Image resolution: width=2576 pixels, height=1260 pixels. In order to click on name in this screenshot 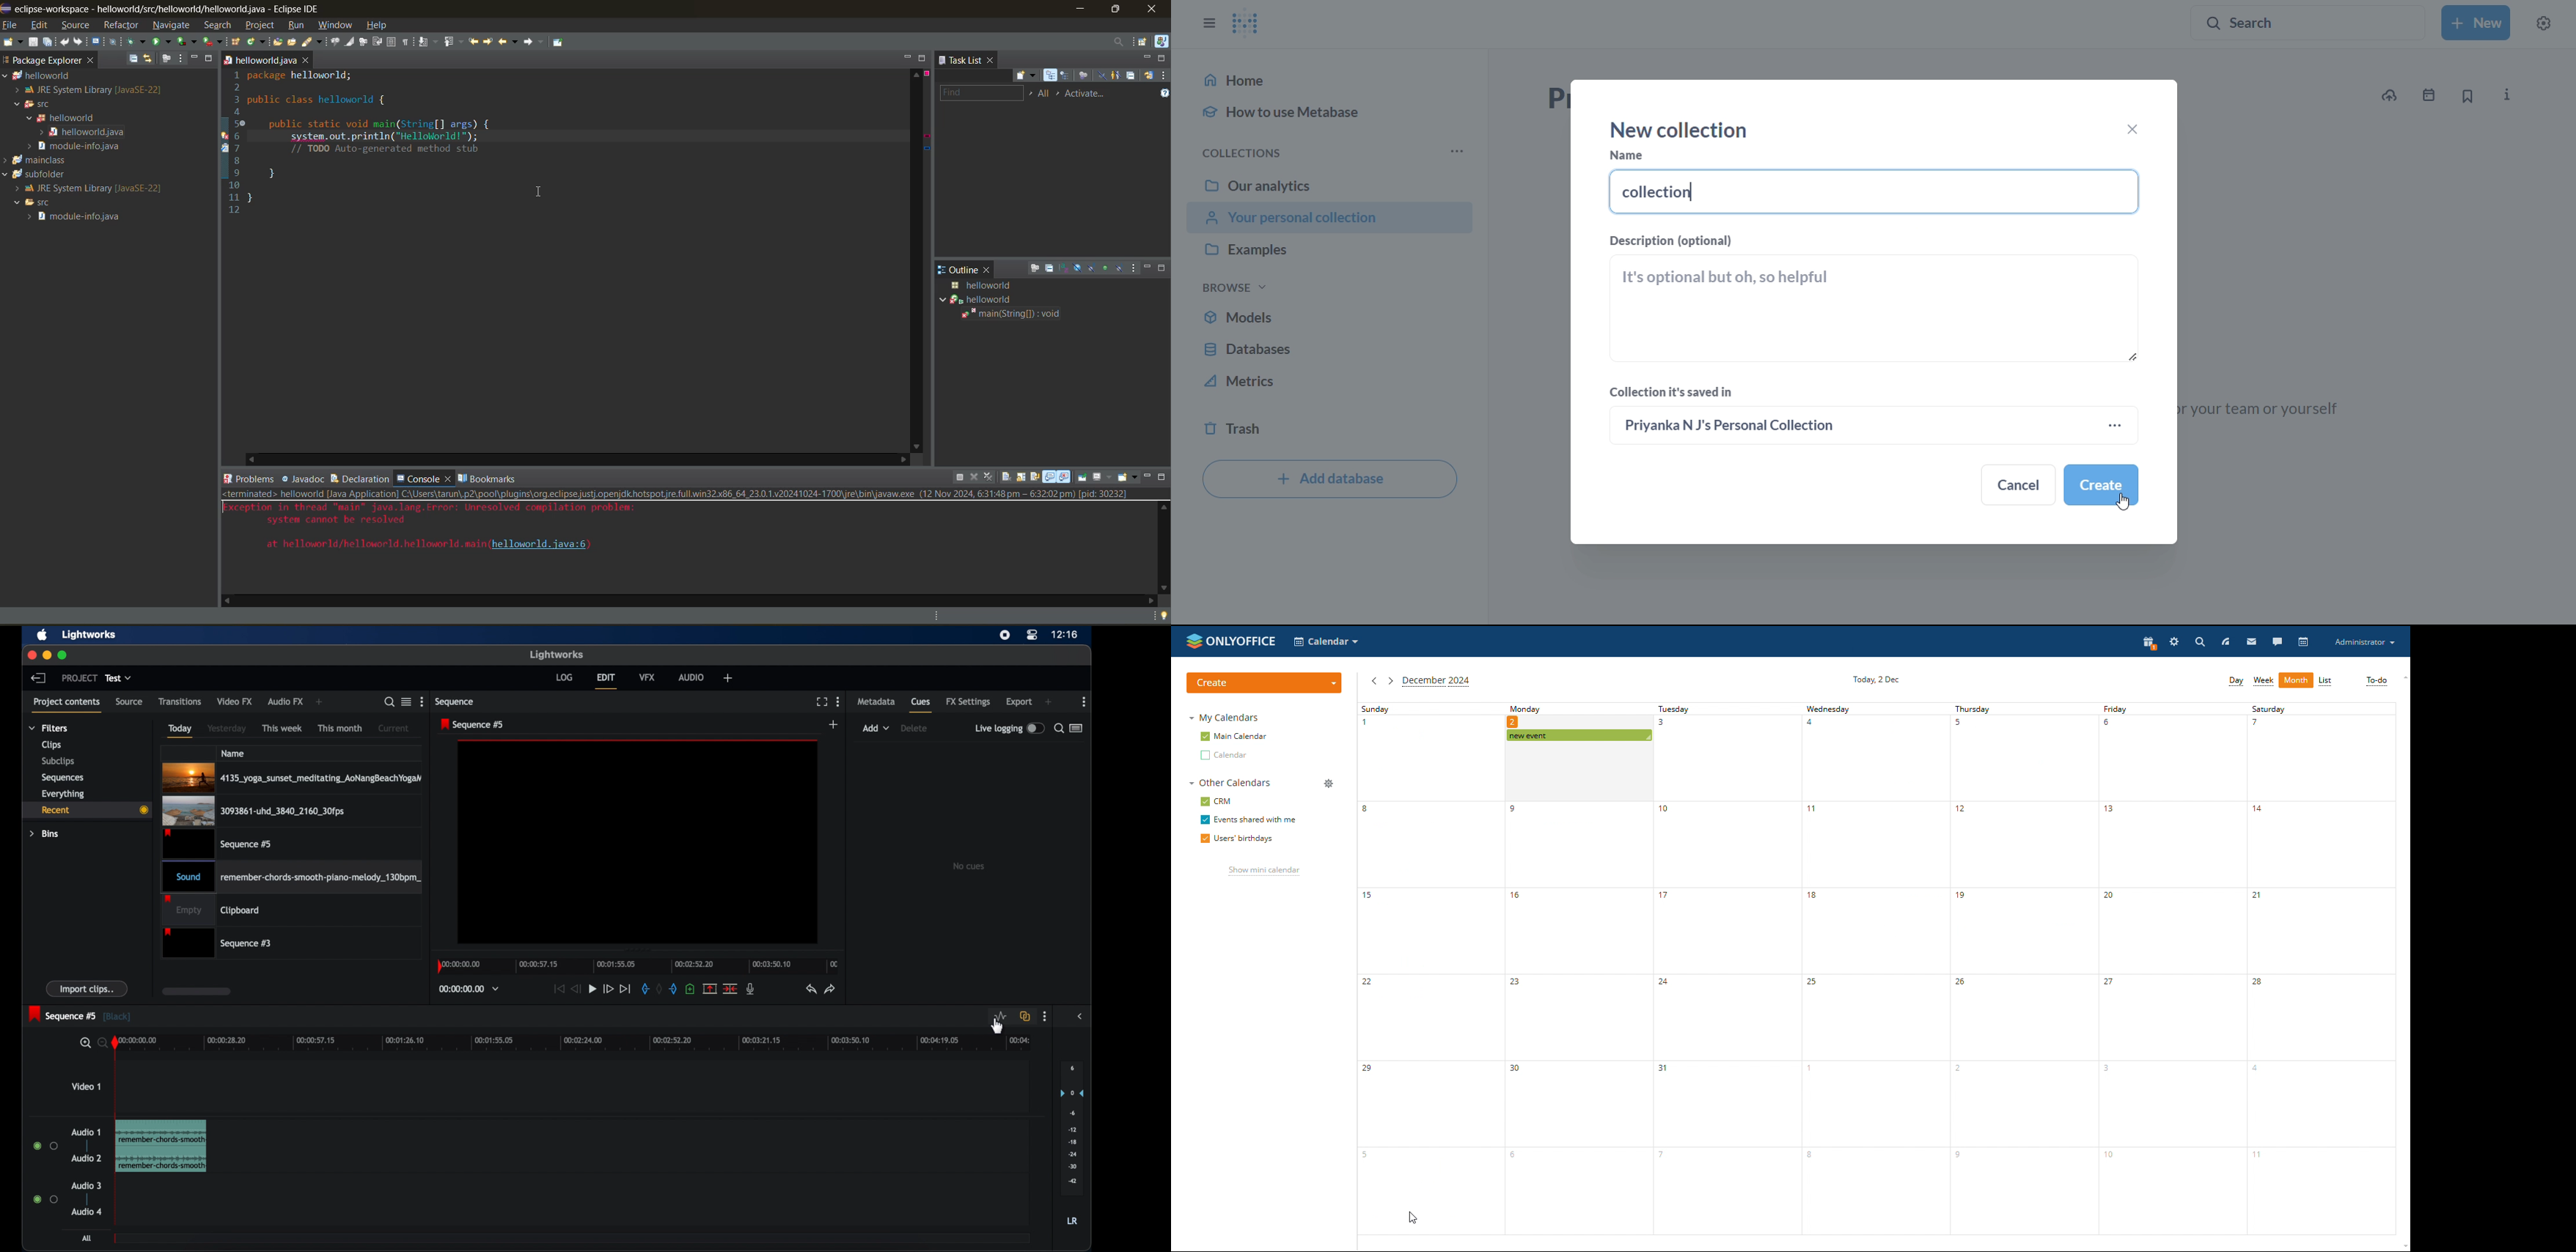, I will do `click(1626, 155)`.